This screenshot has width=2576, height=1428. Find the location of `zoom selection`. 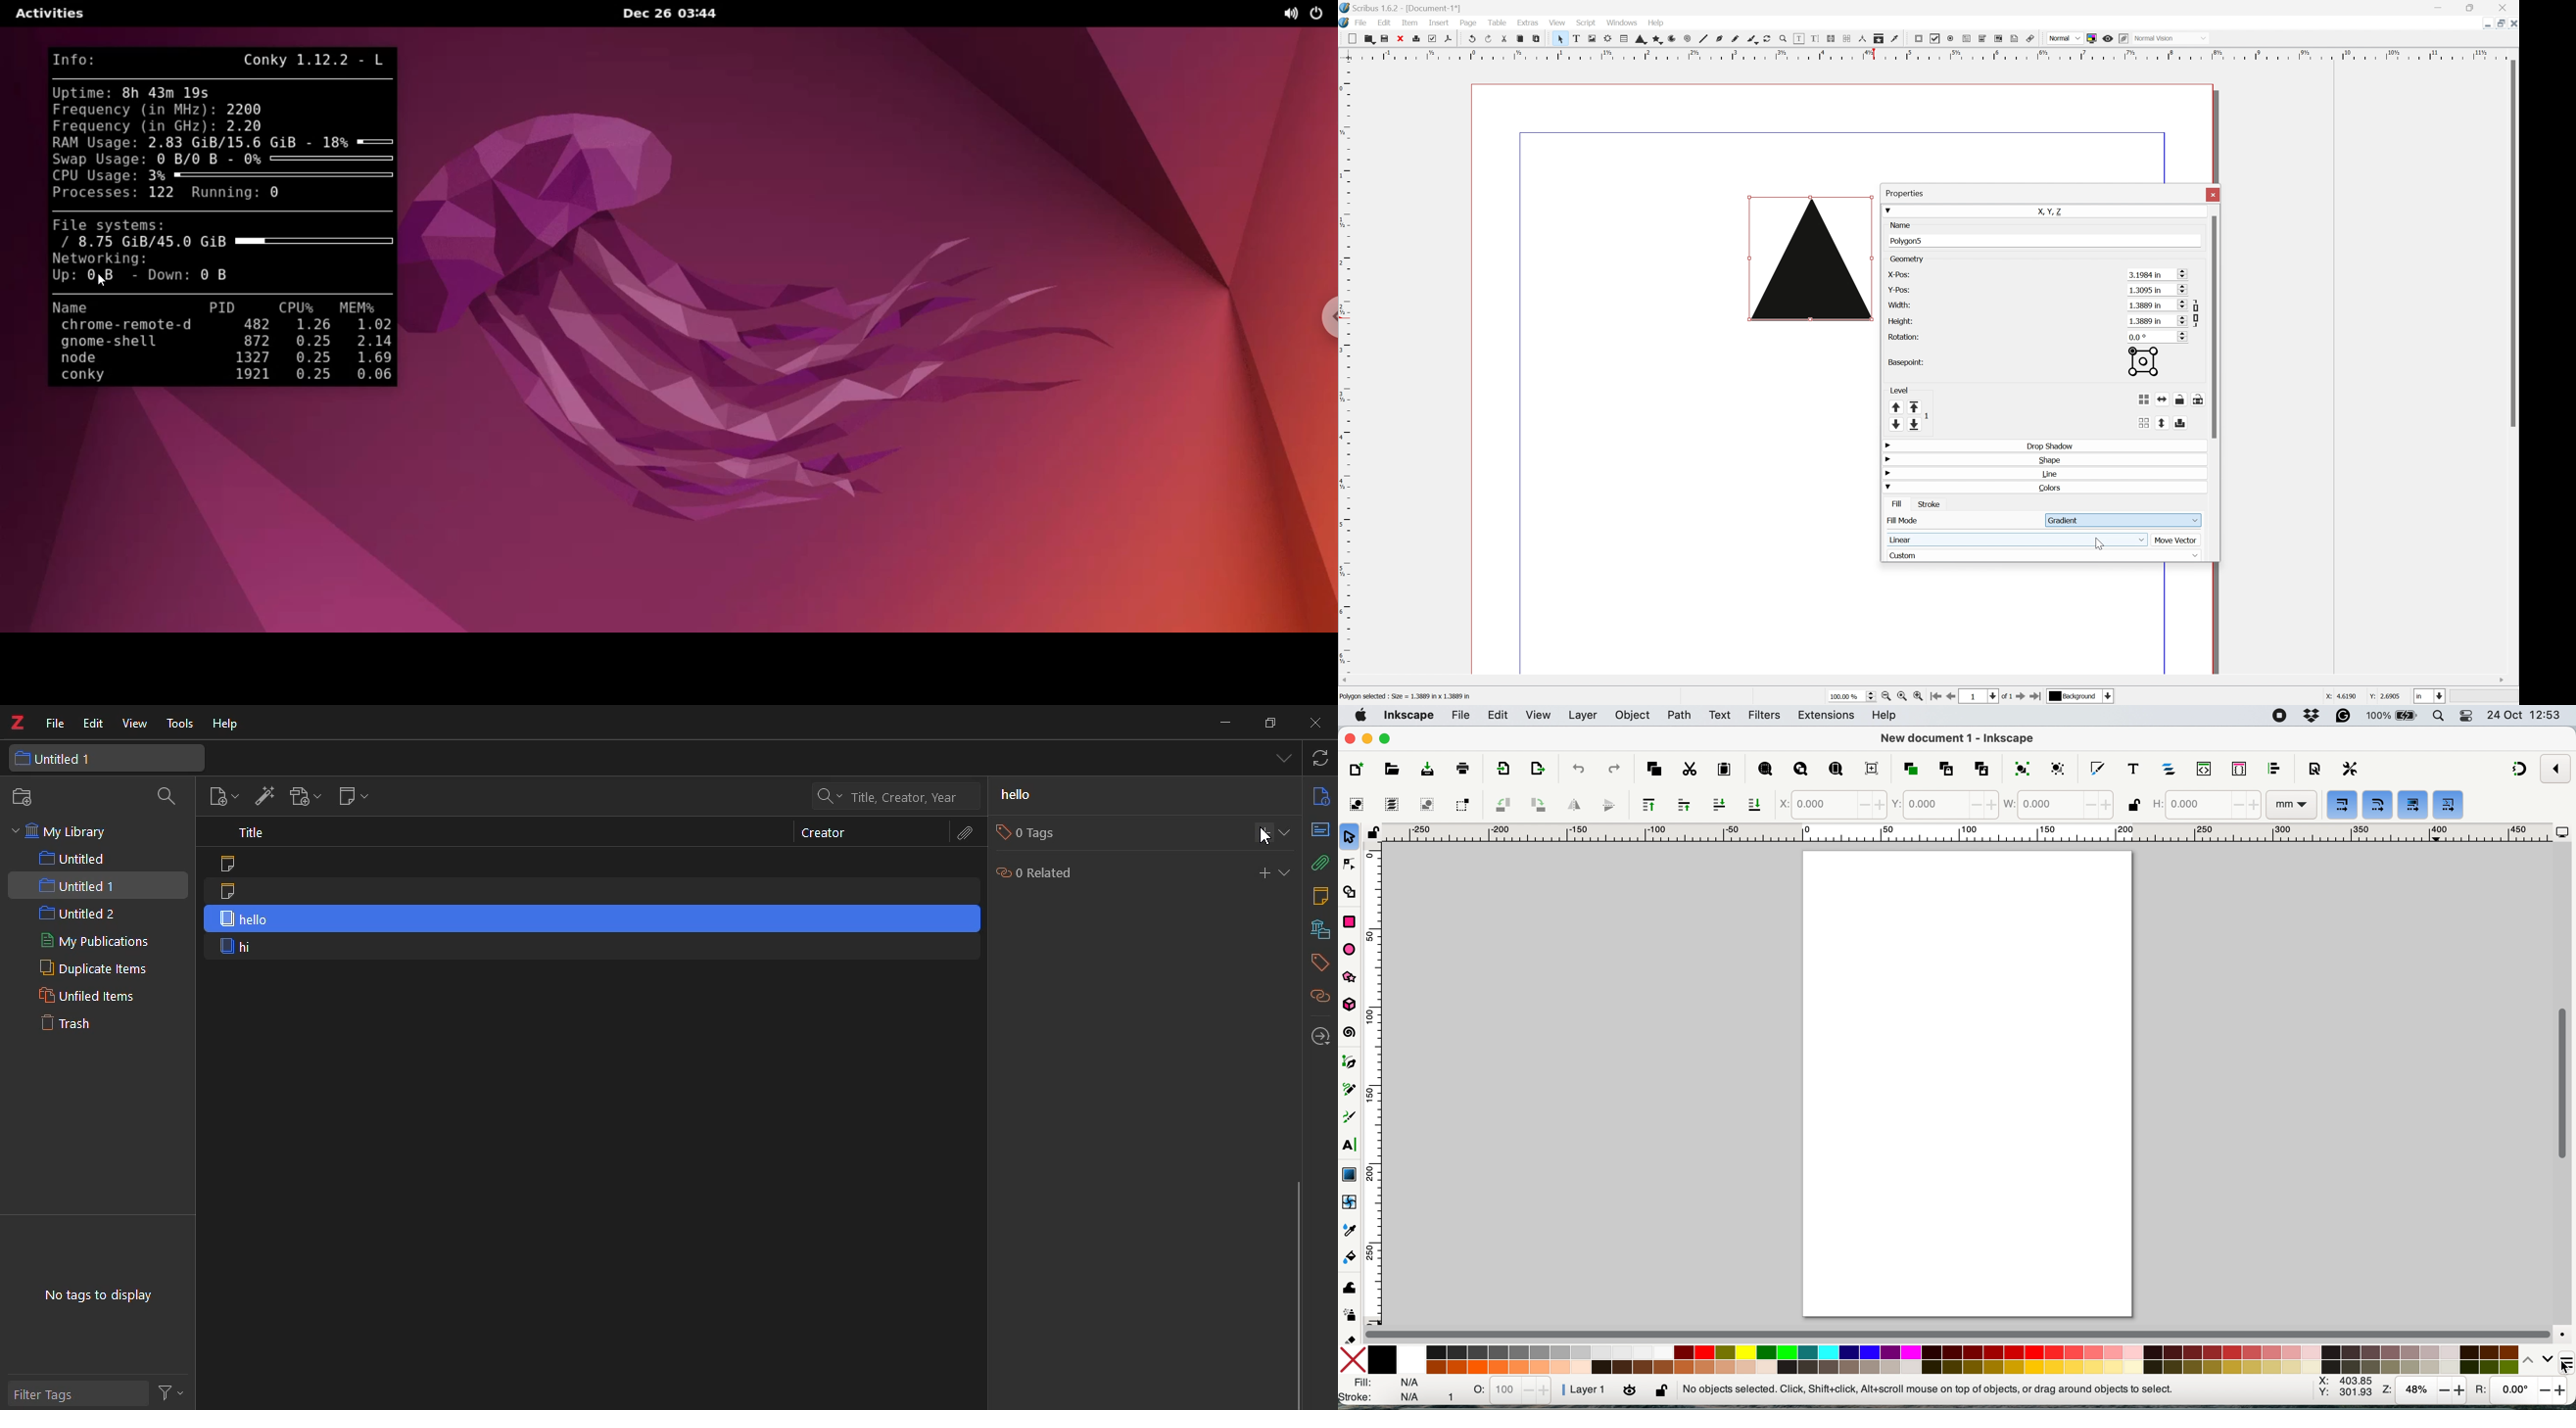

zoom selection is located at coordinates (1765, 770).